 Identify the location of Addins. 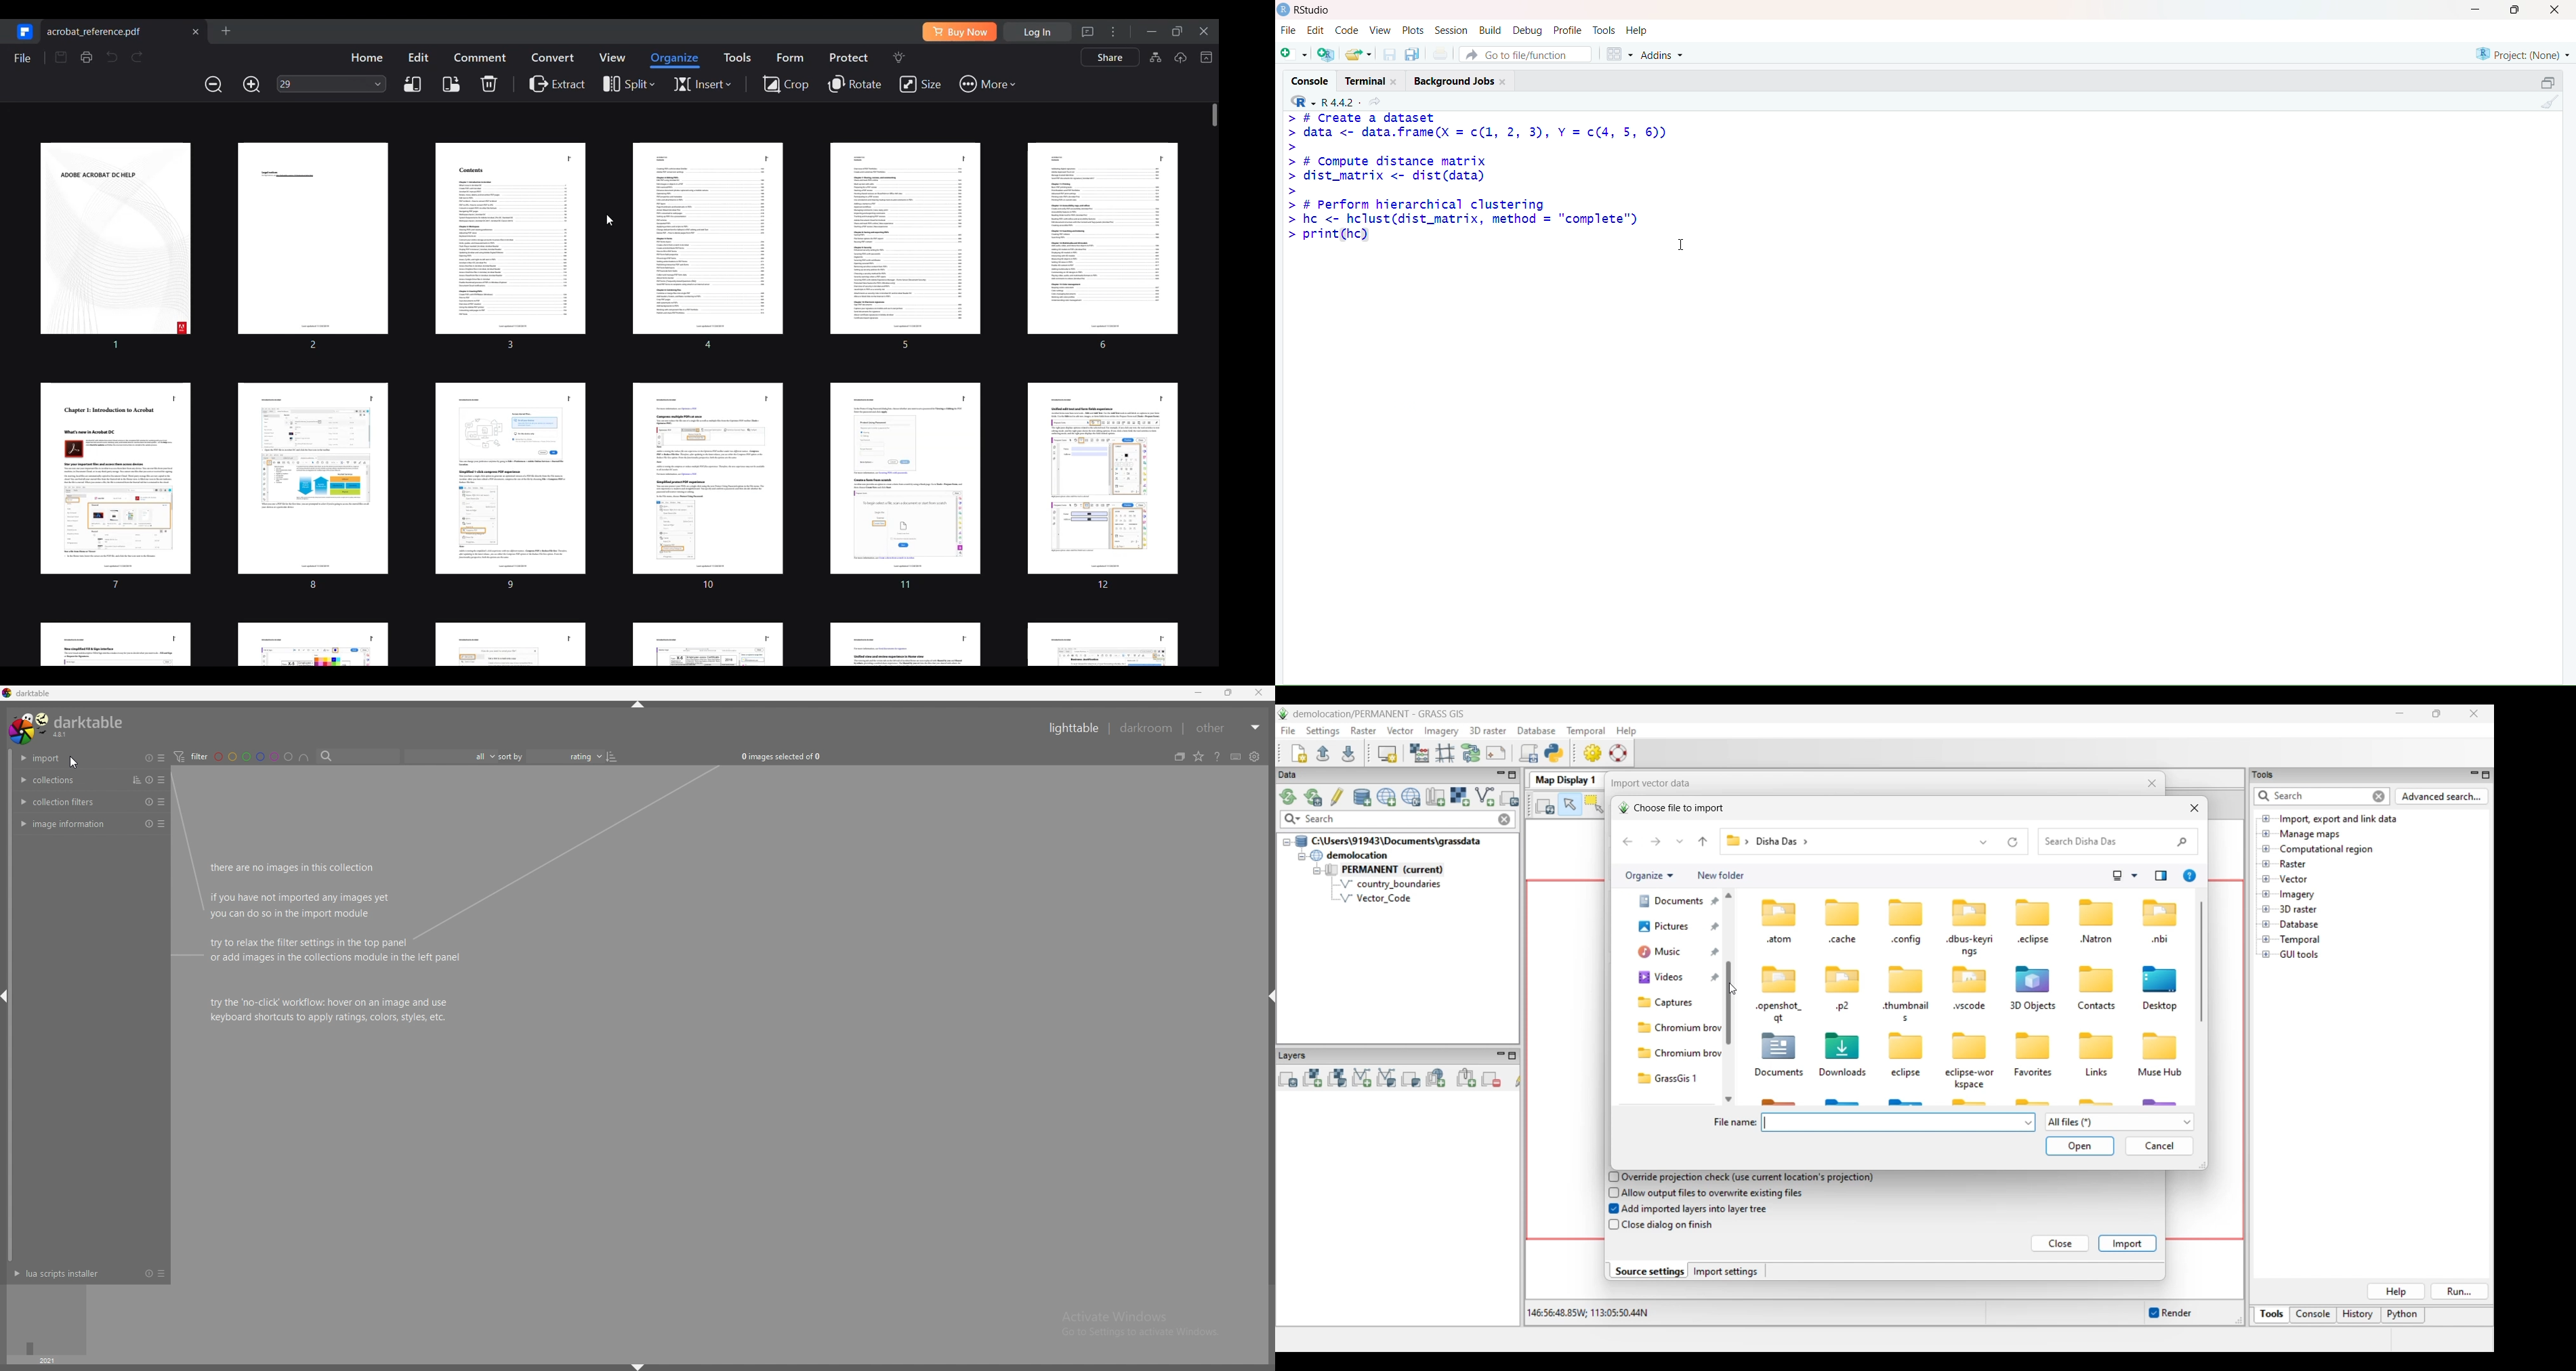
(1672, 53).